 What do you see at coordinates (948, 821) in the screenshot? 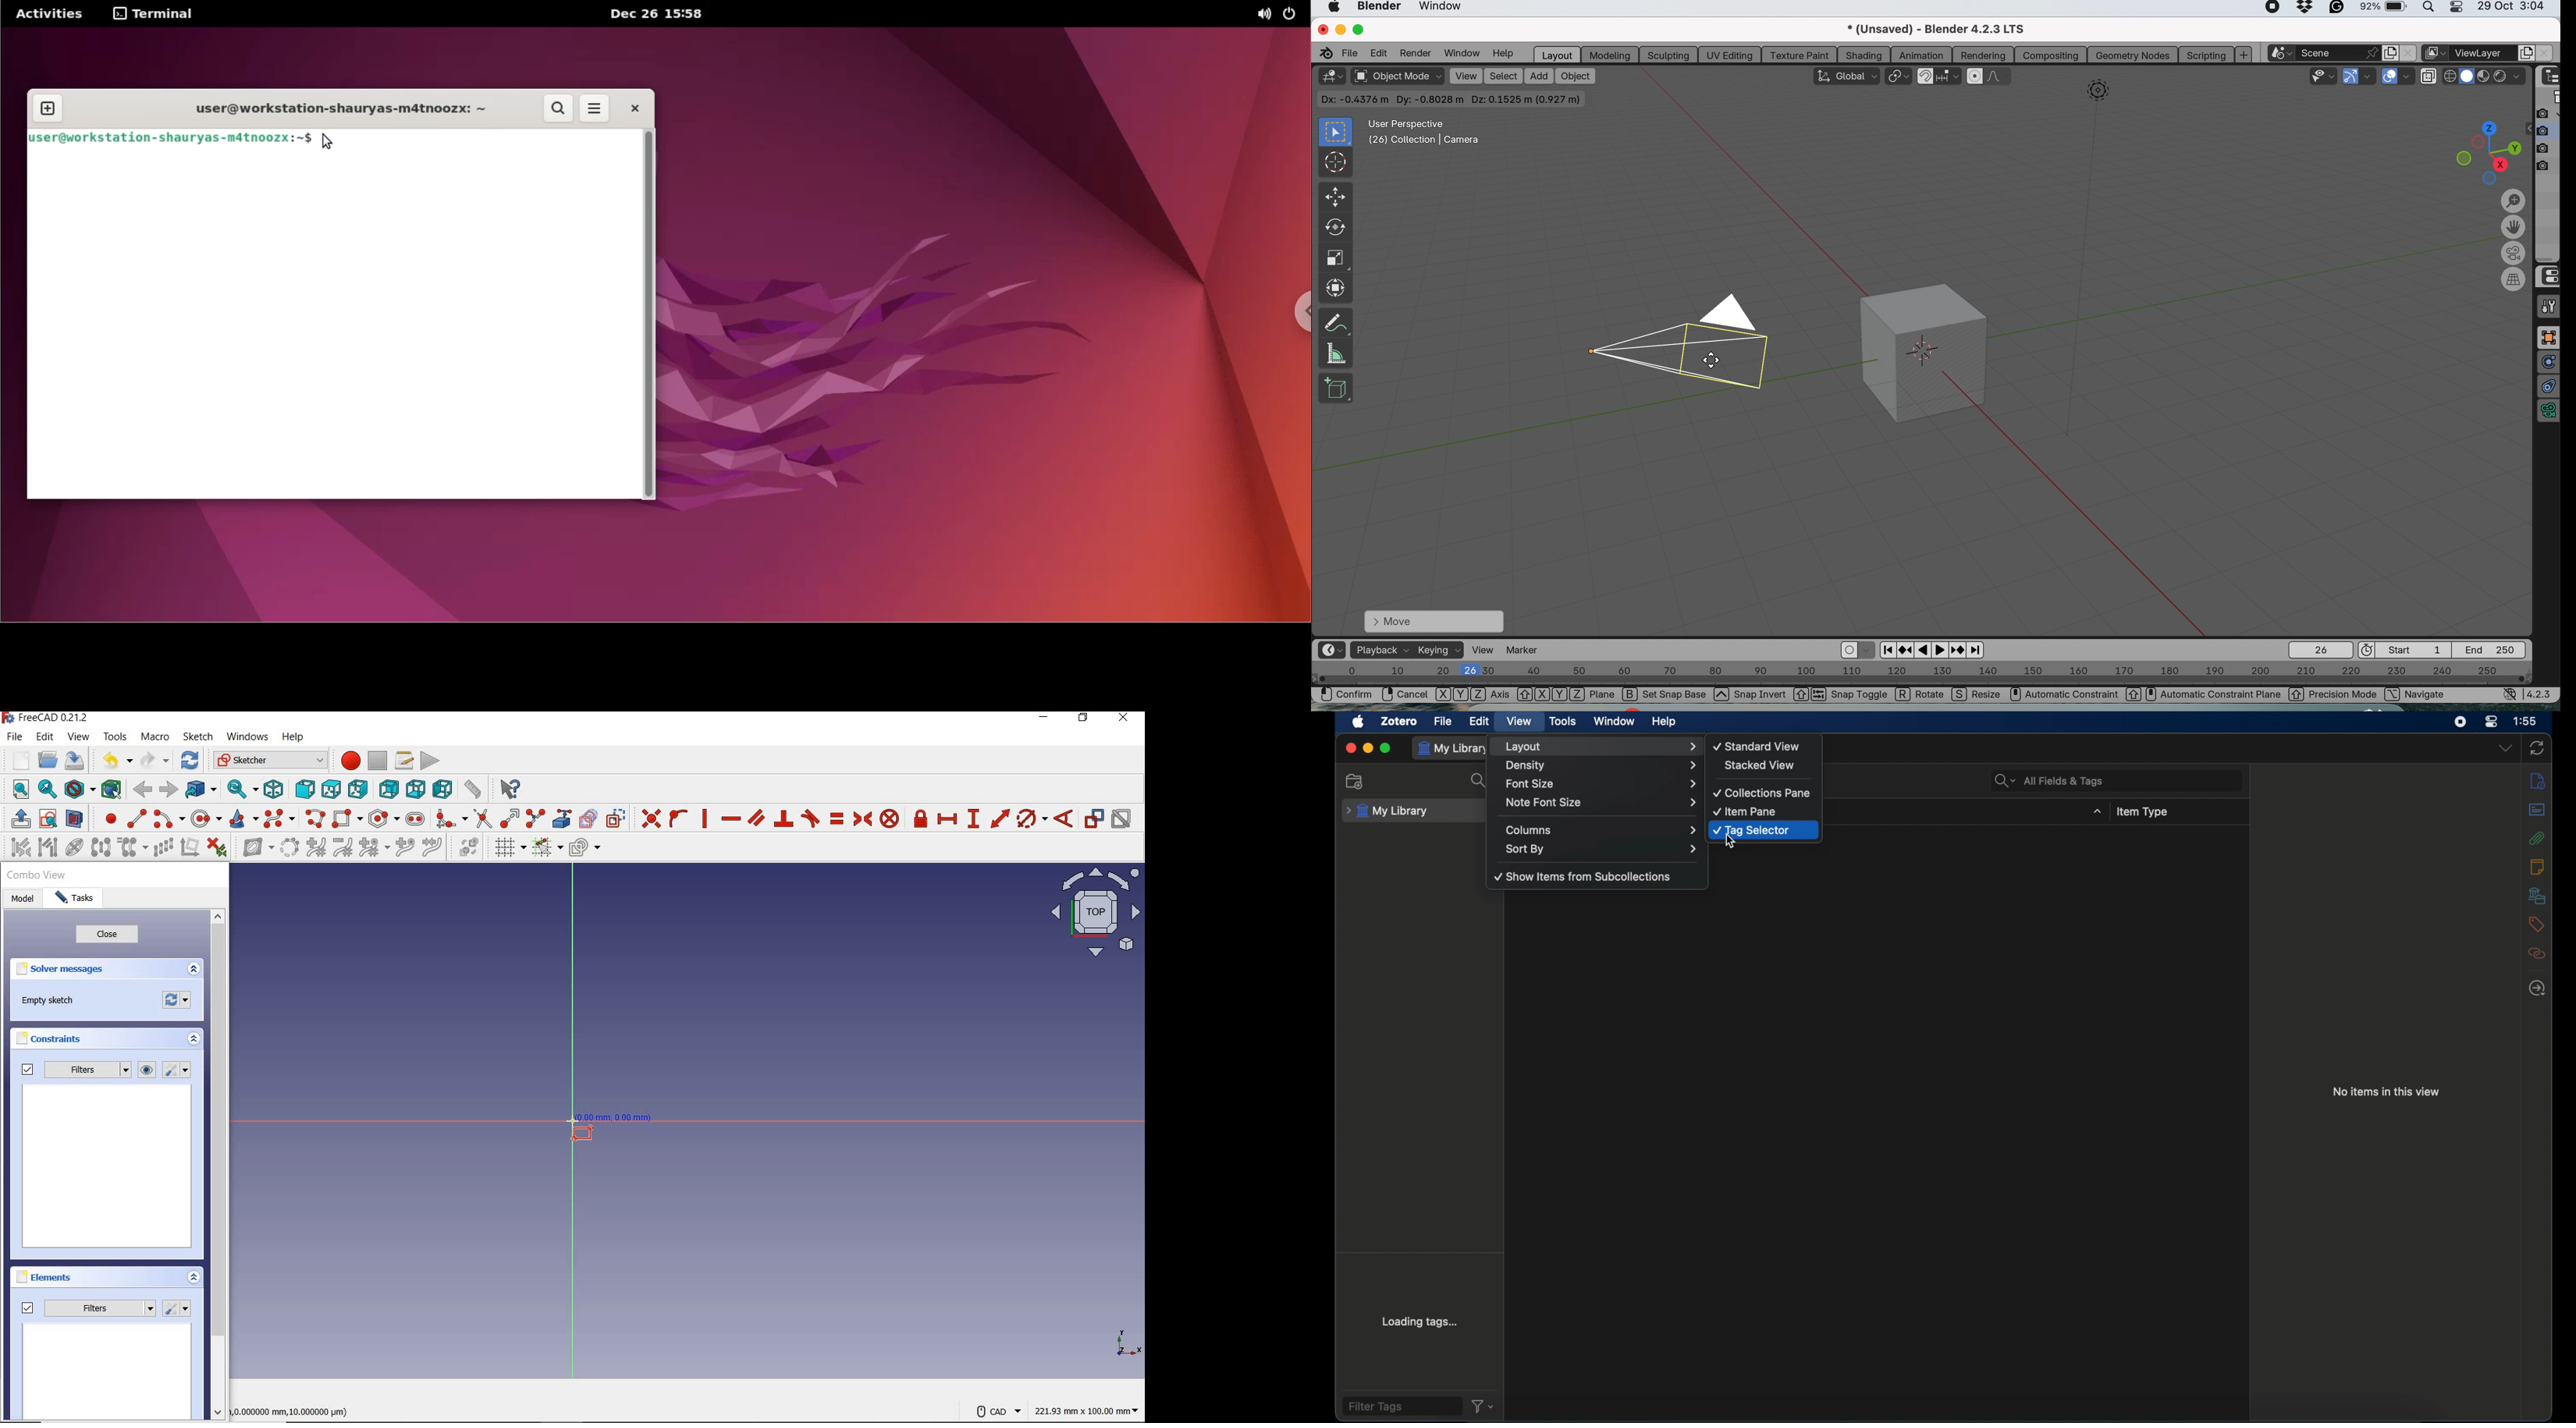
I see `constrain horizontal distance` at bounding box center [948, 821].